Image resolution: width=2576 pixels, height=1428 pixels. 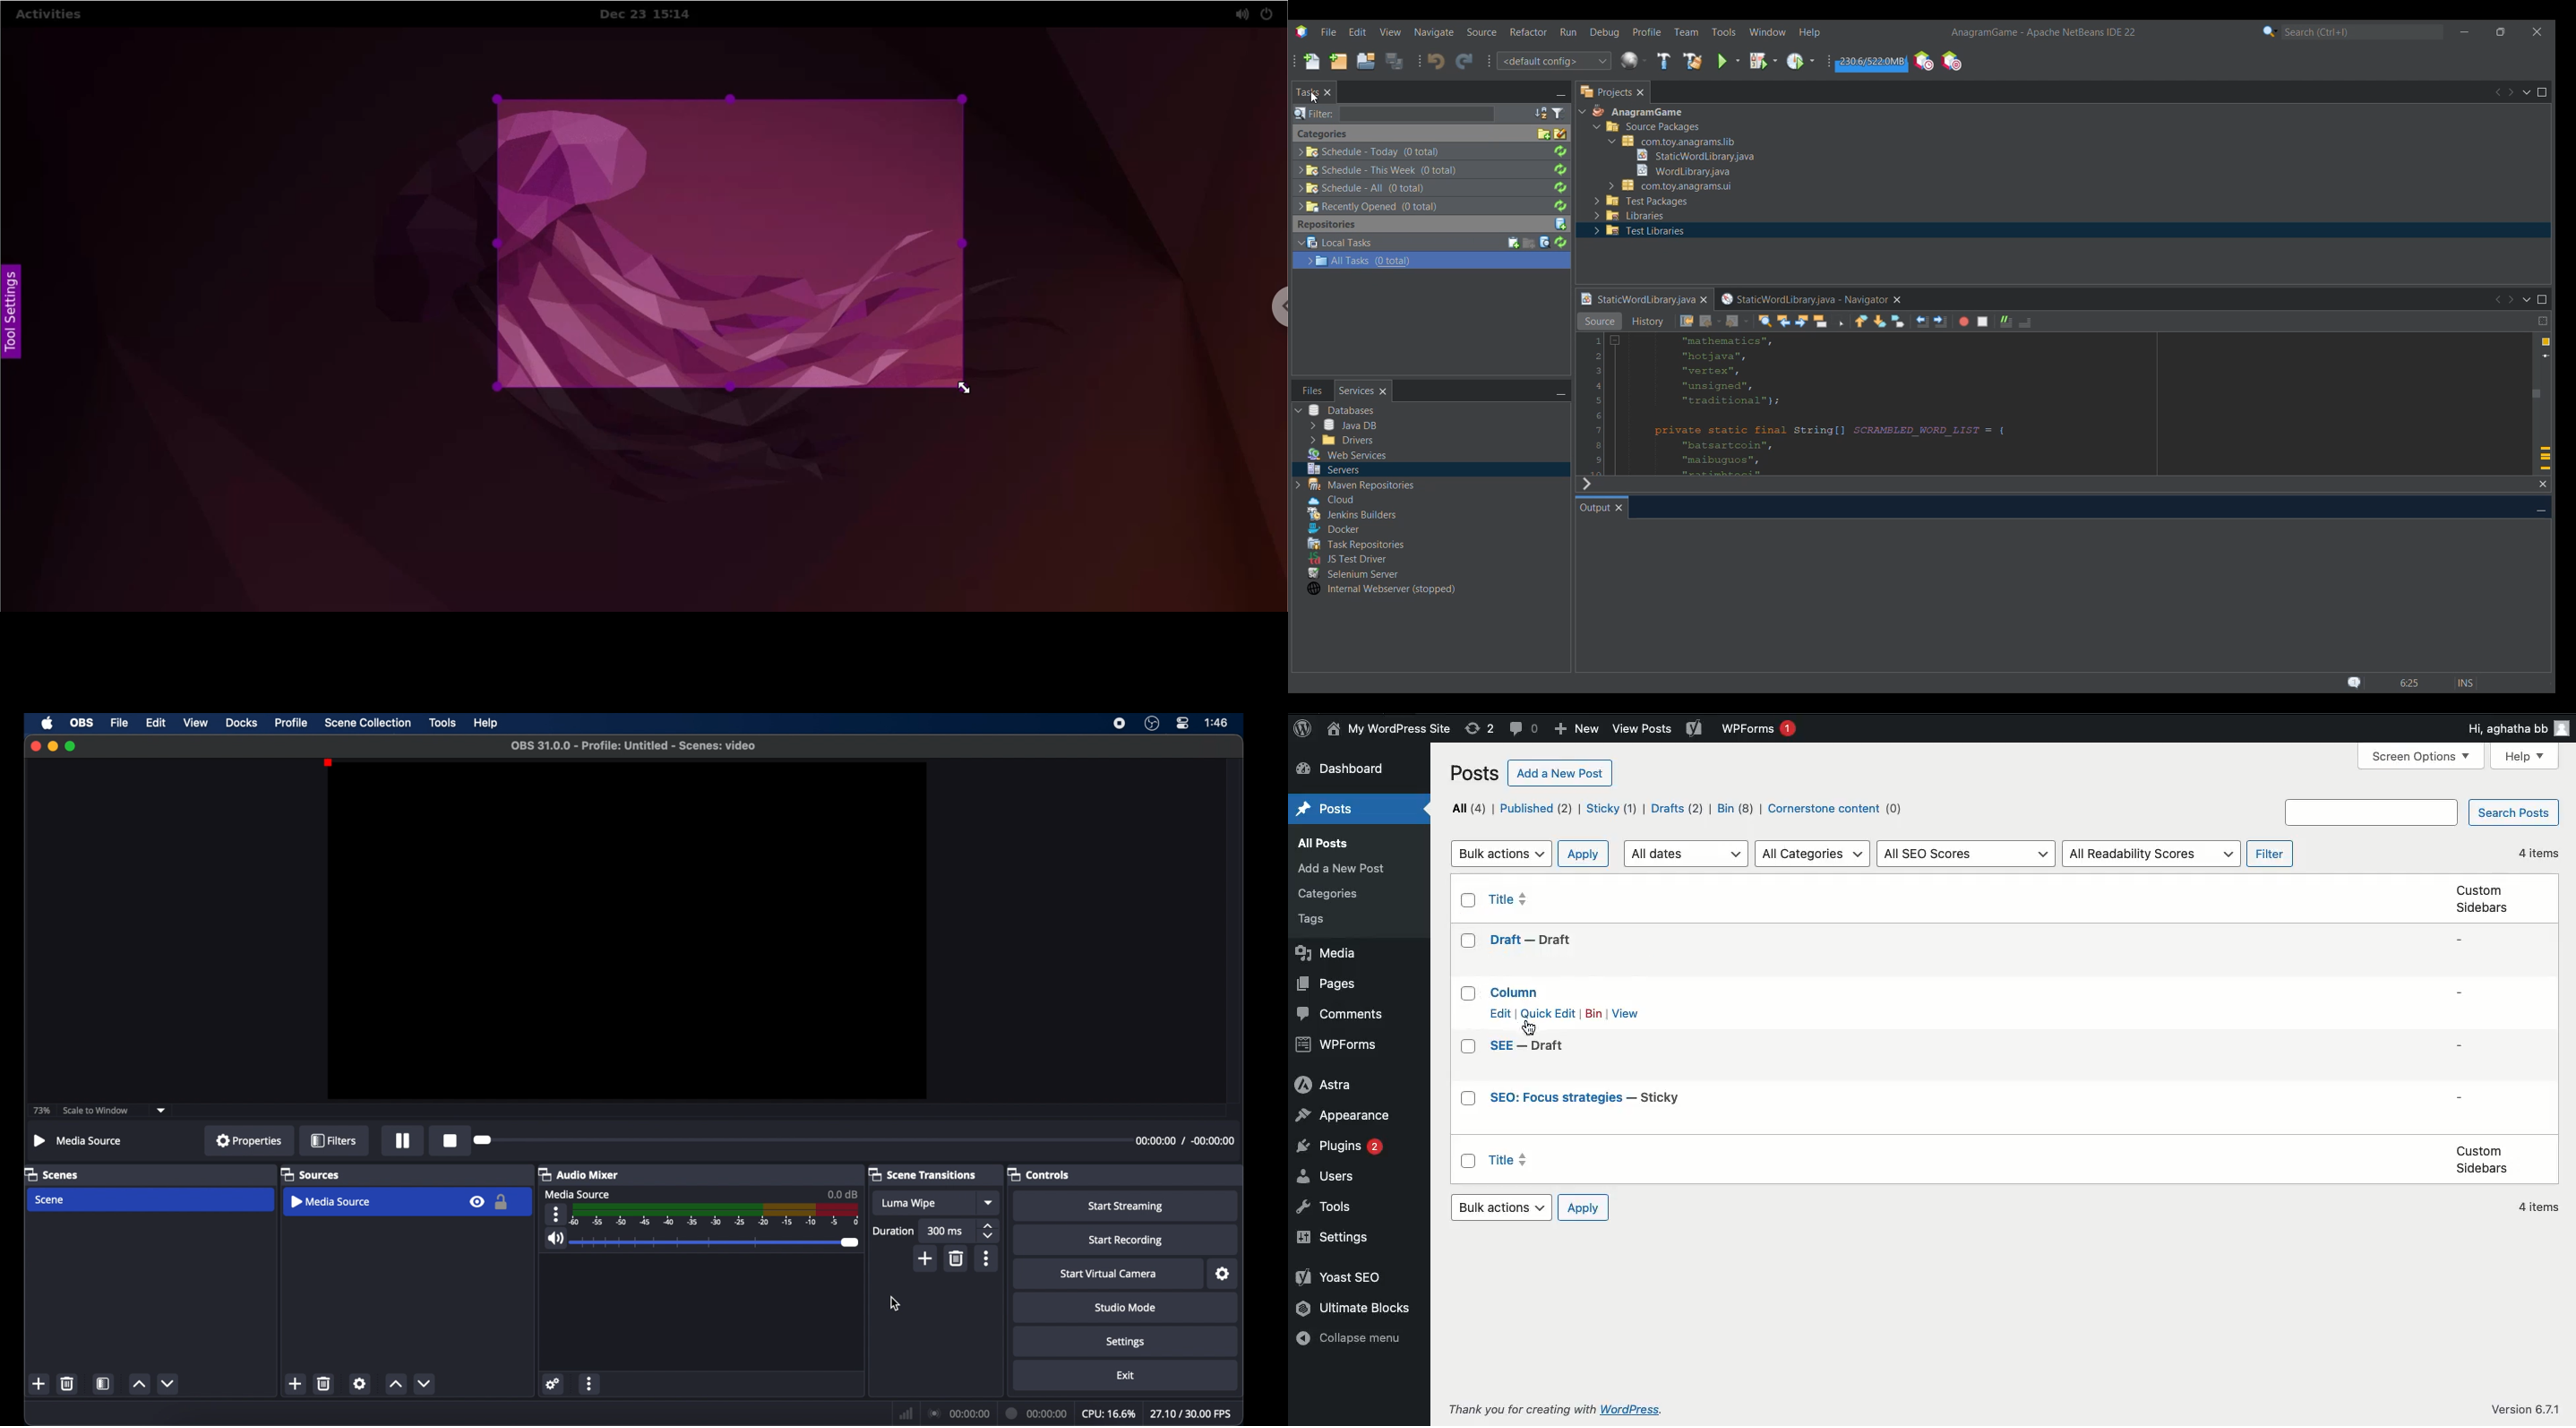 What do you see at coordinates (1365, 61) in the screenshot?
I see `Open project` at bounding box center [1365, 61].